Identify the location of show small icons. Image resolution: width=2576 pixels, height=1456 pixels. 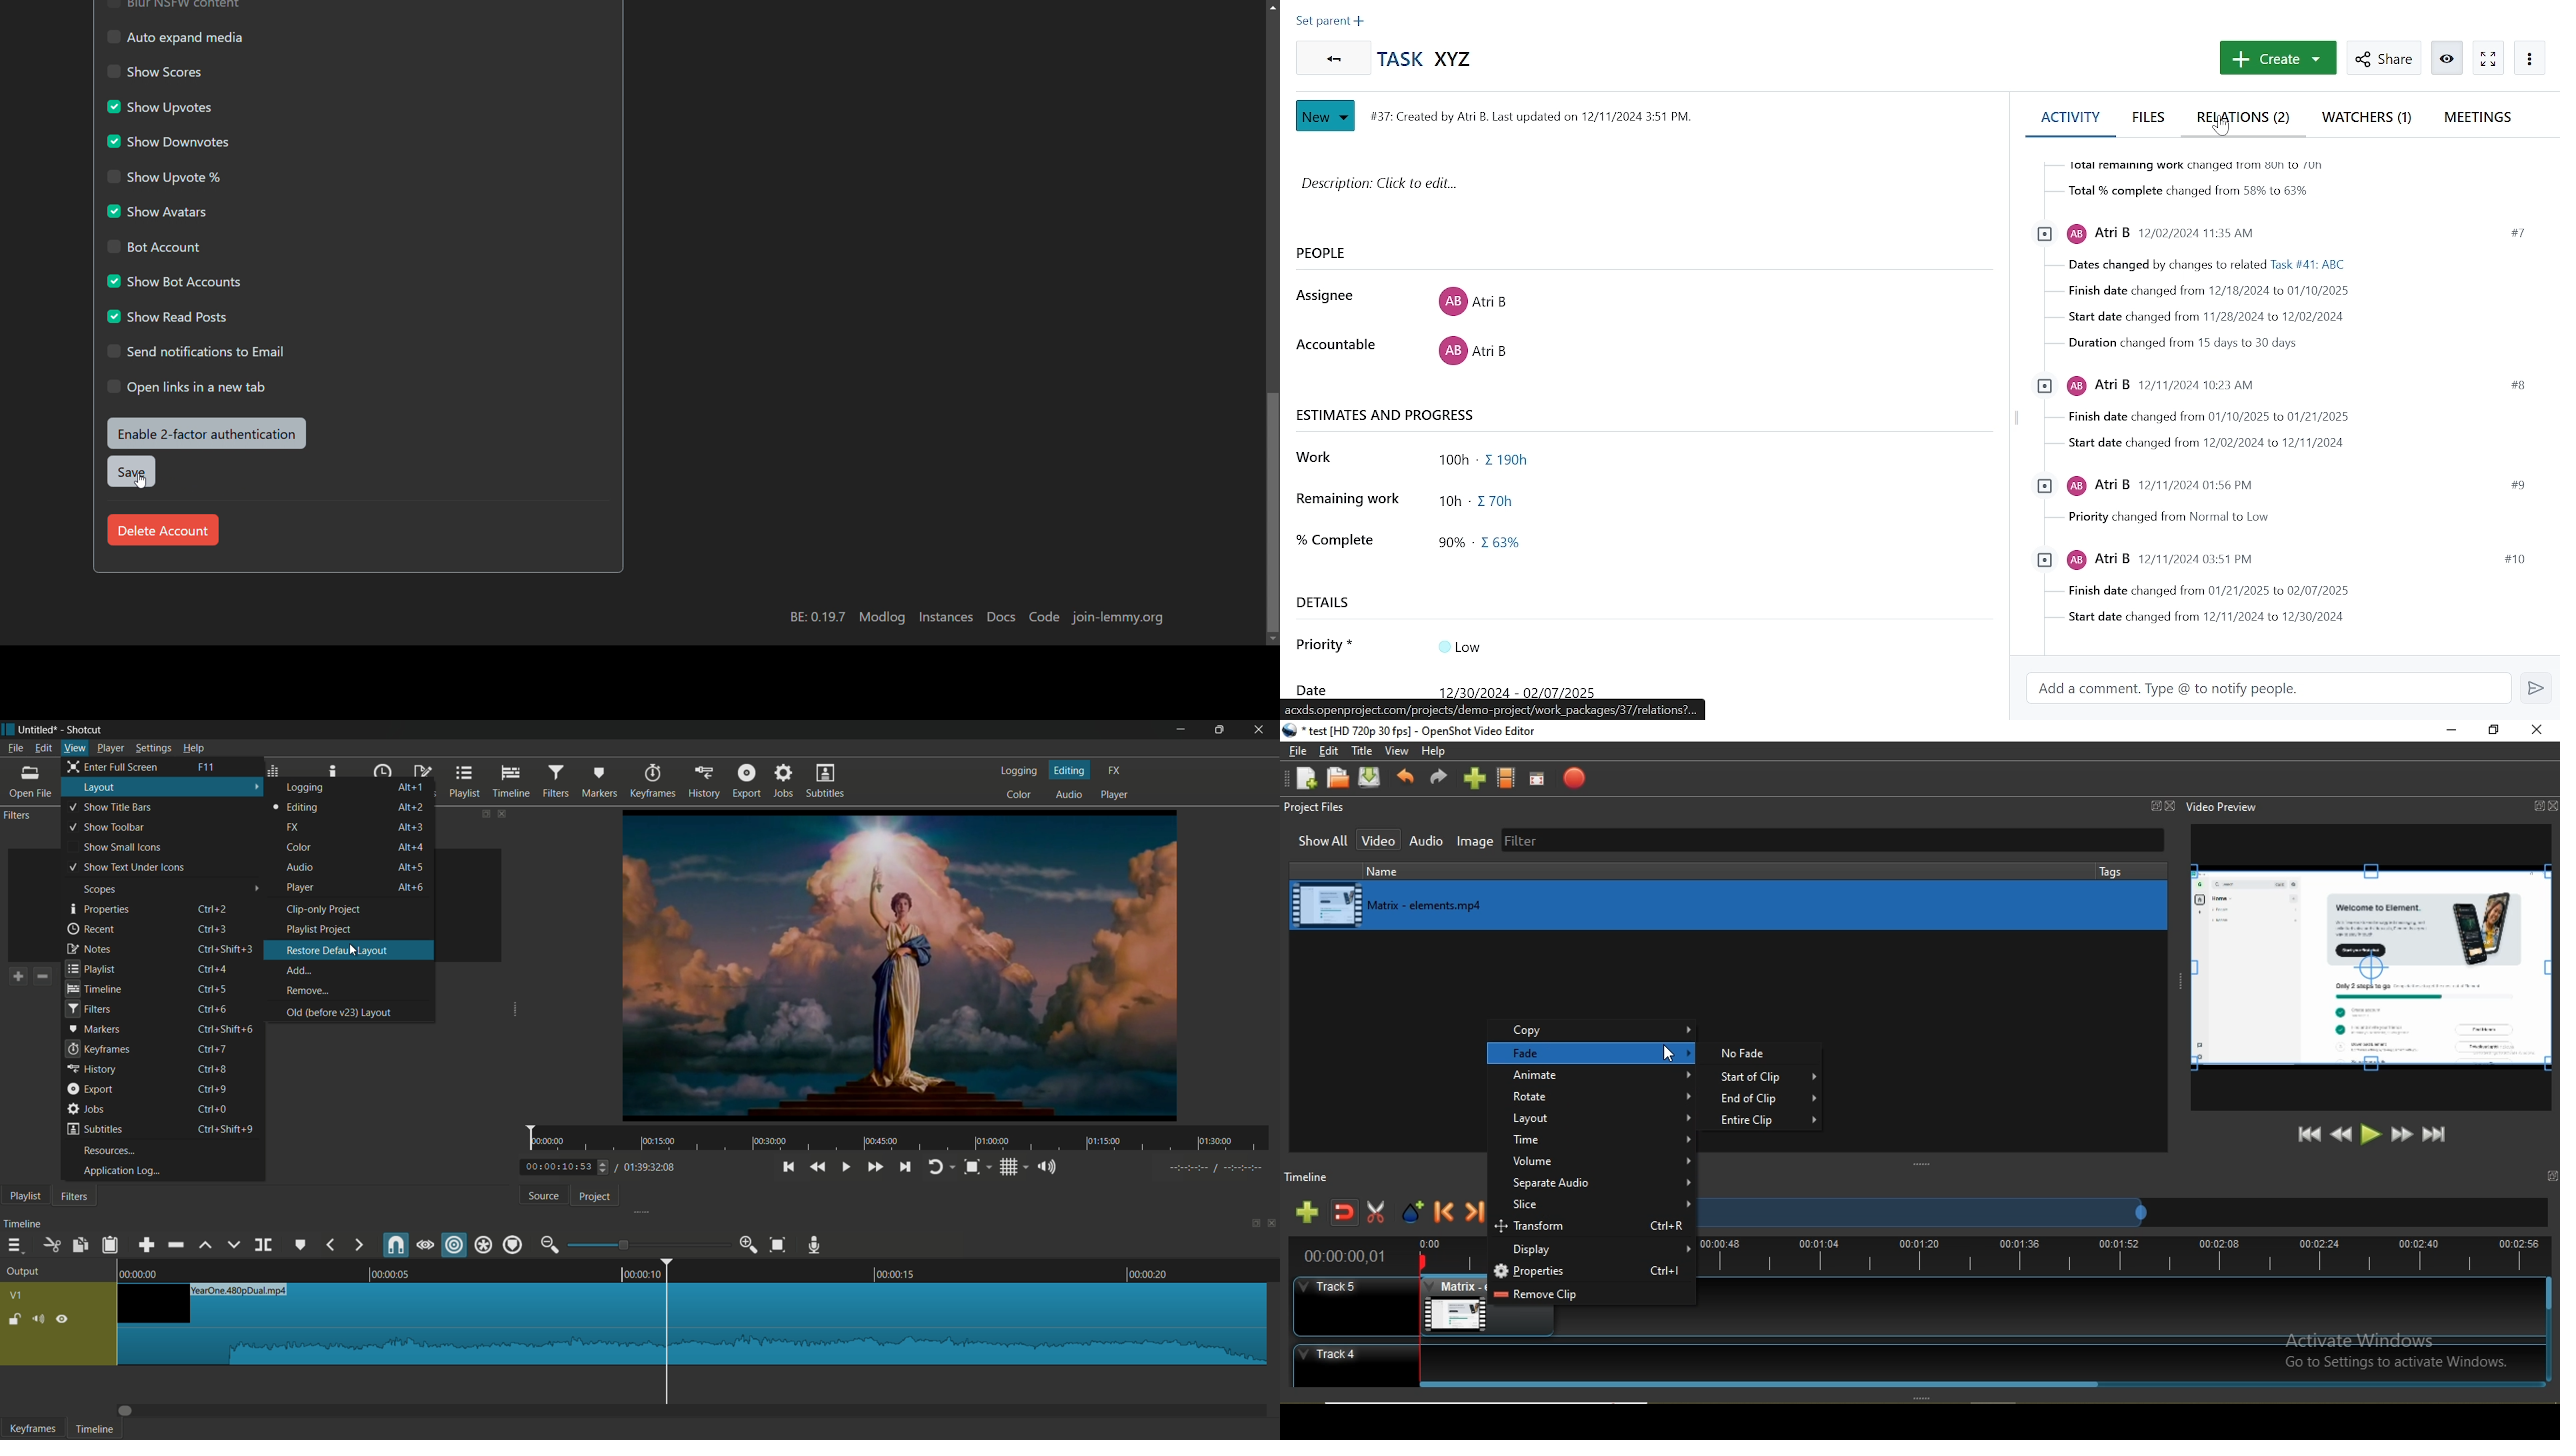
(121, 847).